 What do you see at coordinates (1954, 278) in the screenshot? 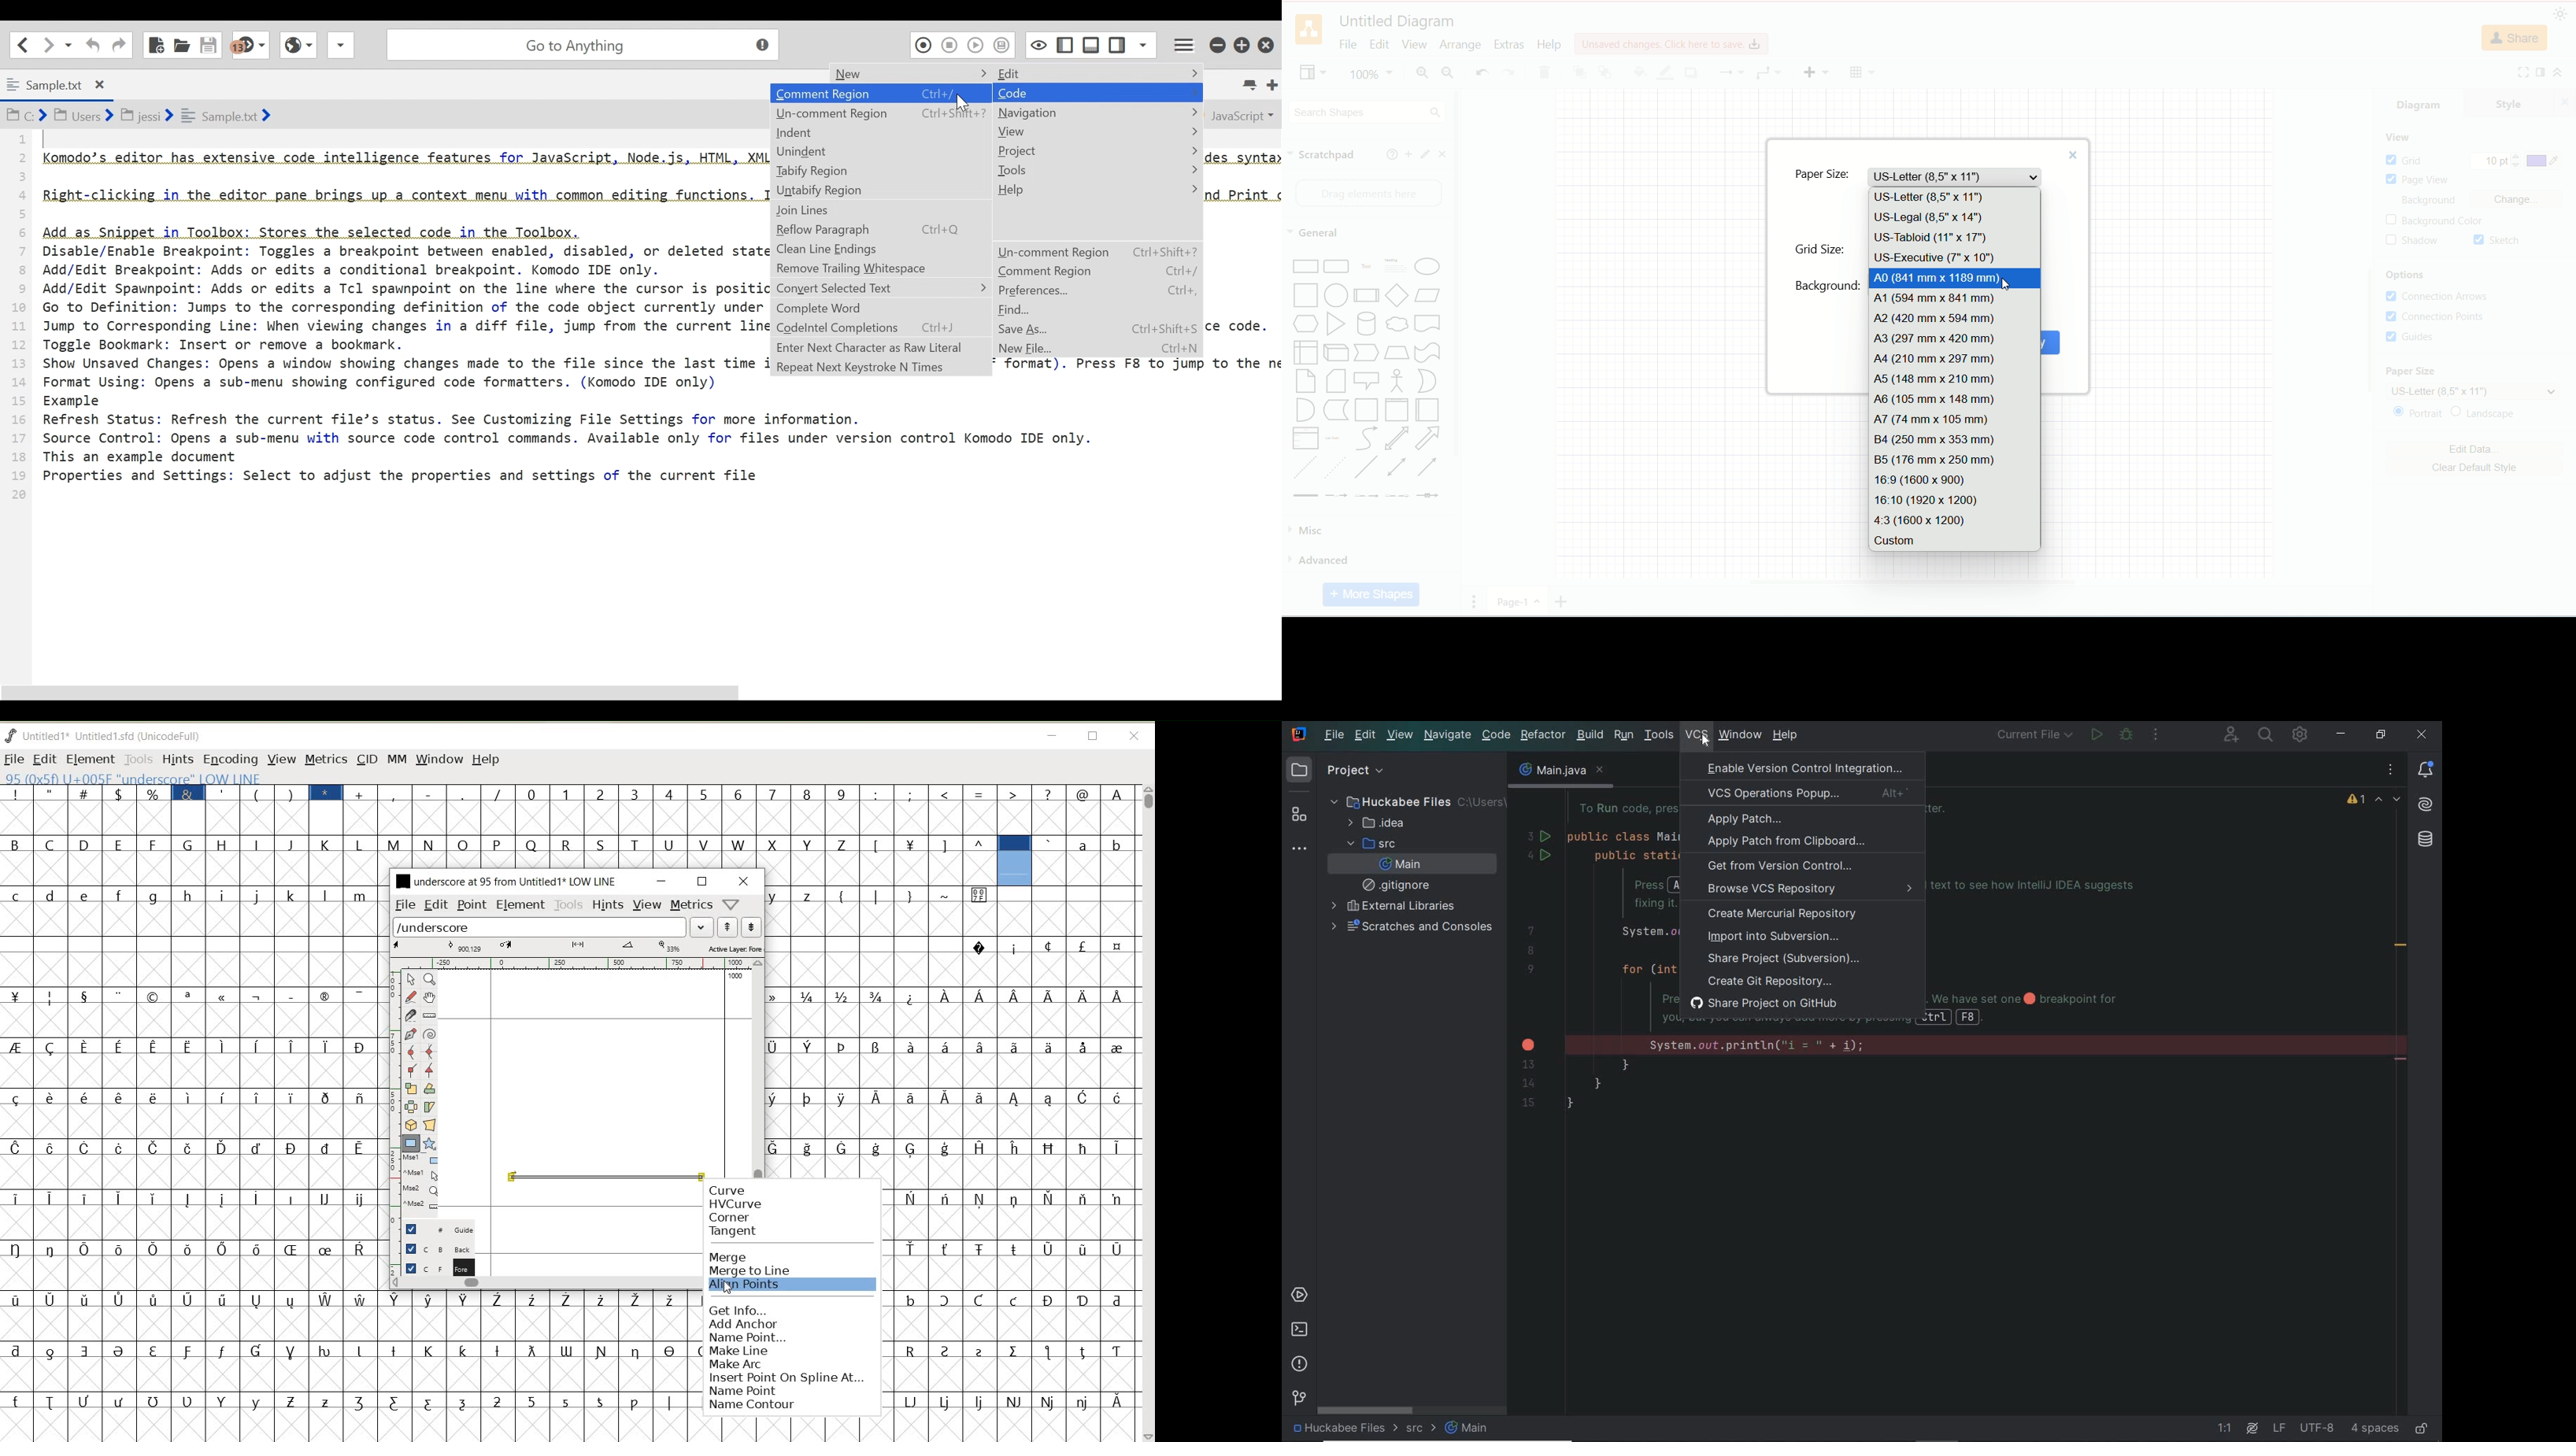
I see `A0` at bounding box center [1954, 278].